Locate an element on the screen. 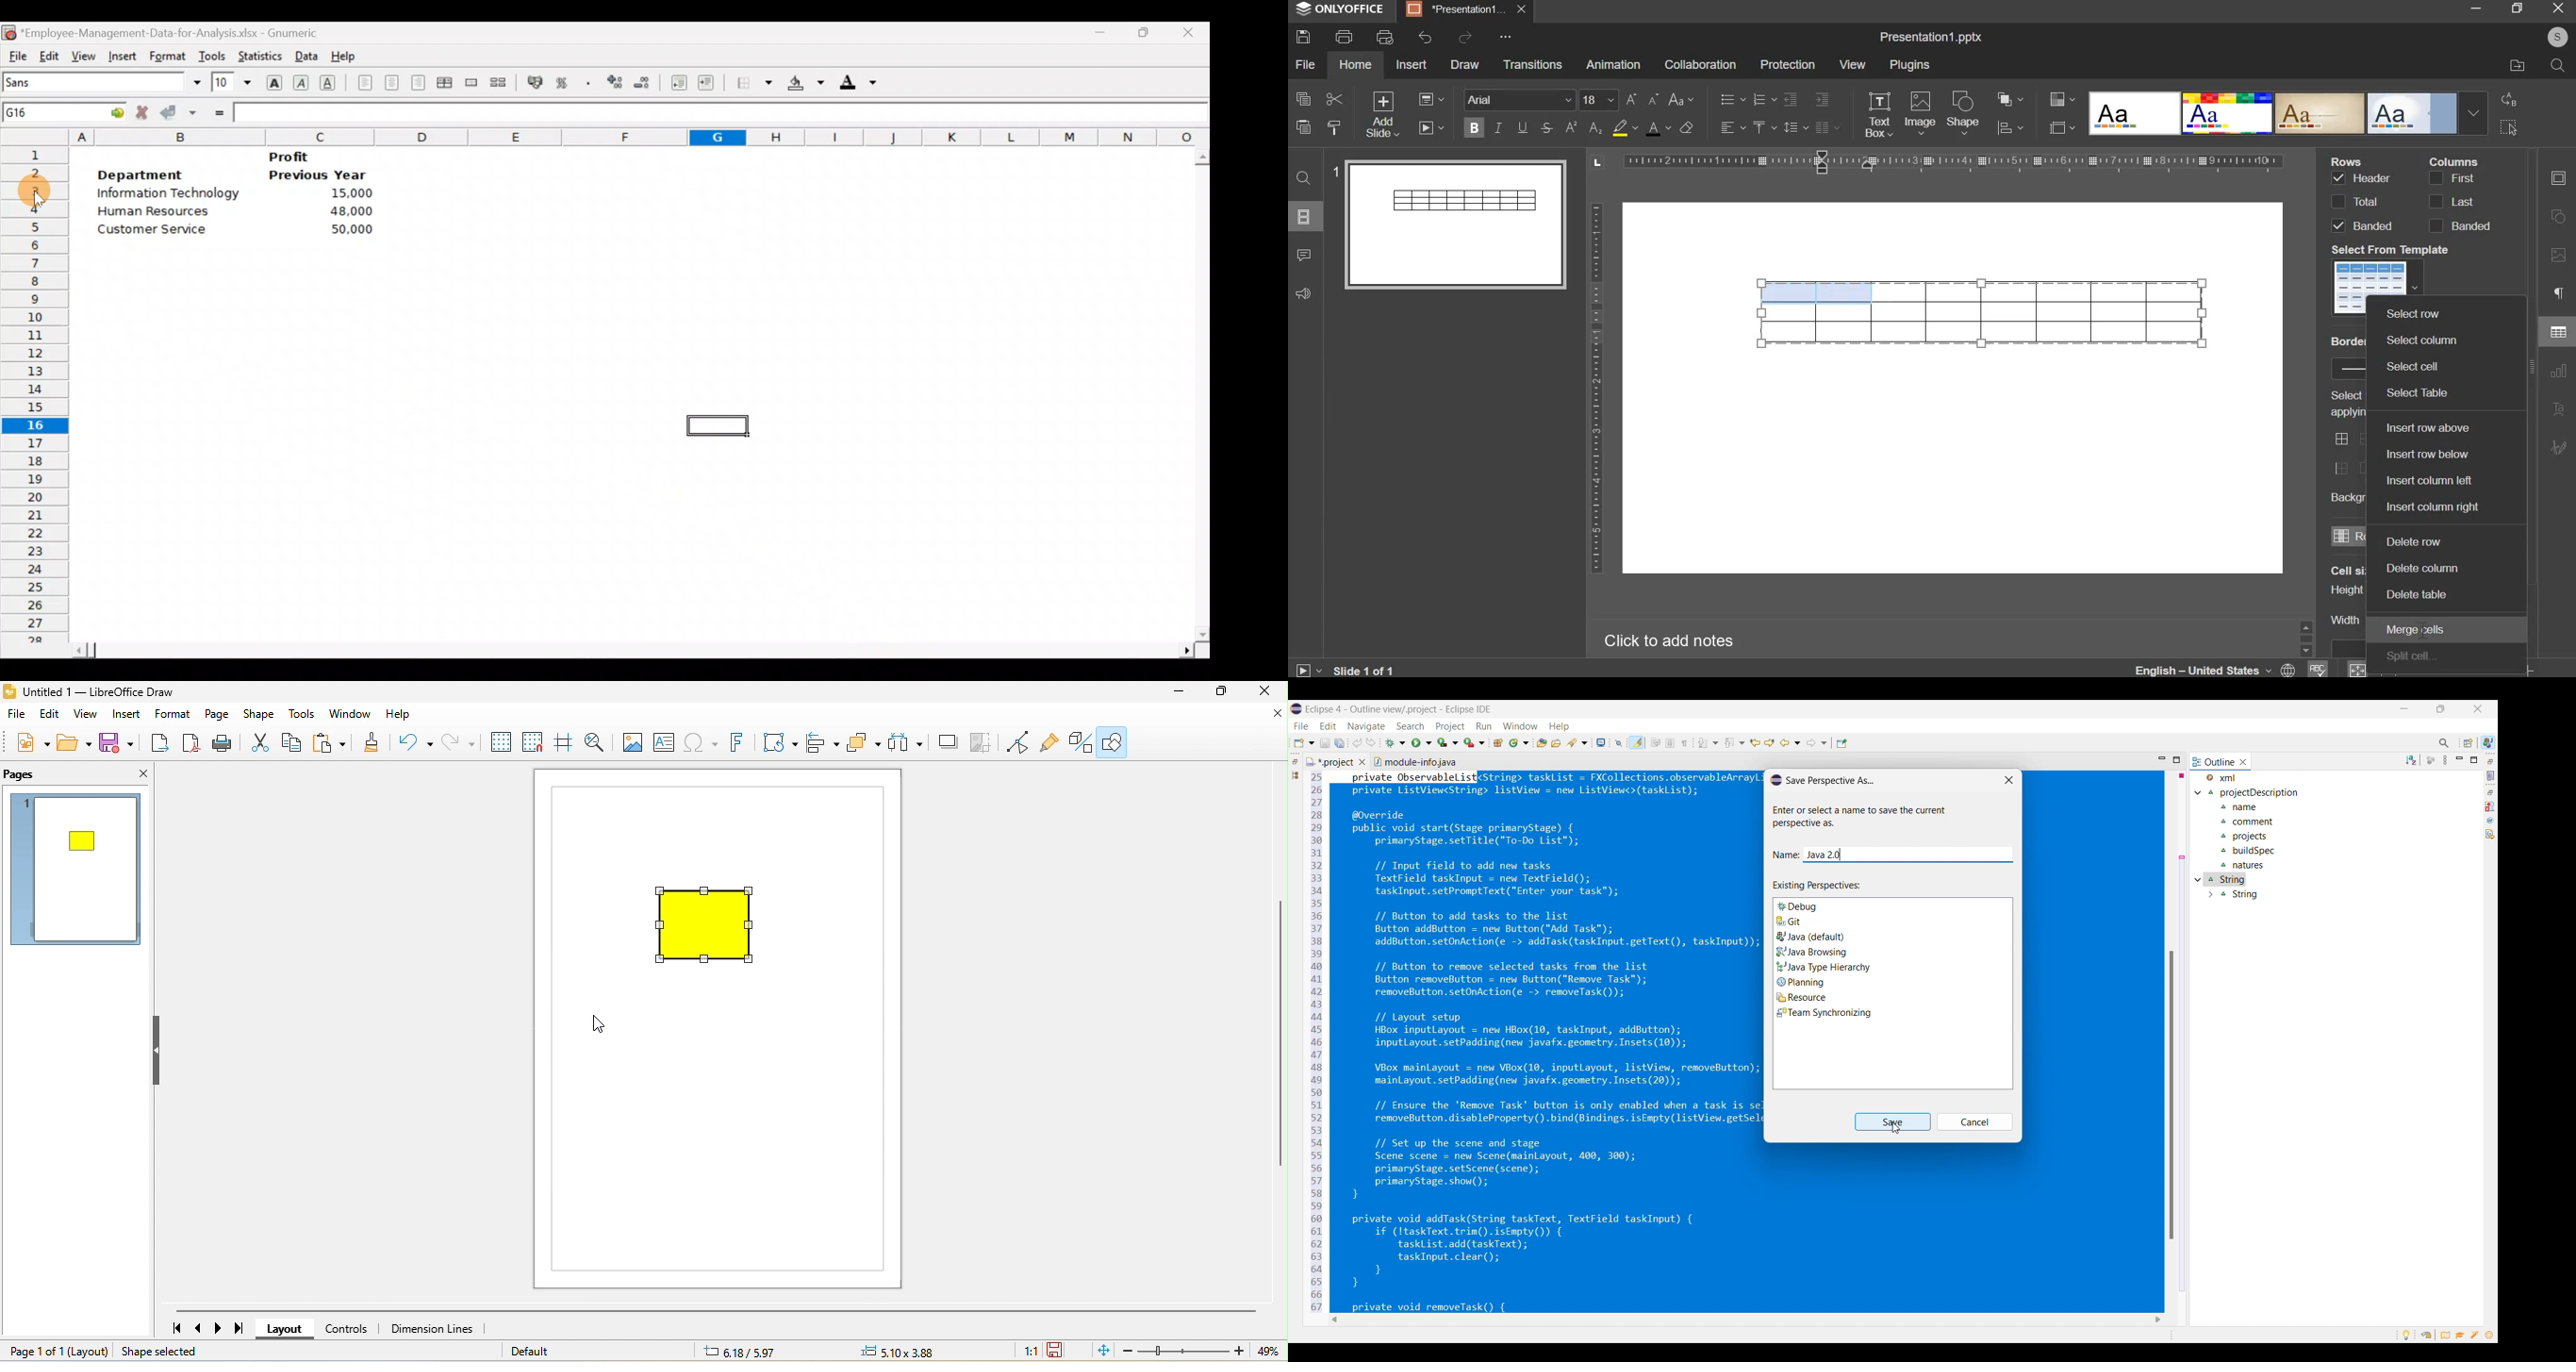 This screenshot has height=1372, width=2576. helpline while moving is located at coordinates (566, 742).